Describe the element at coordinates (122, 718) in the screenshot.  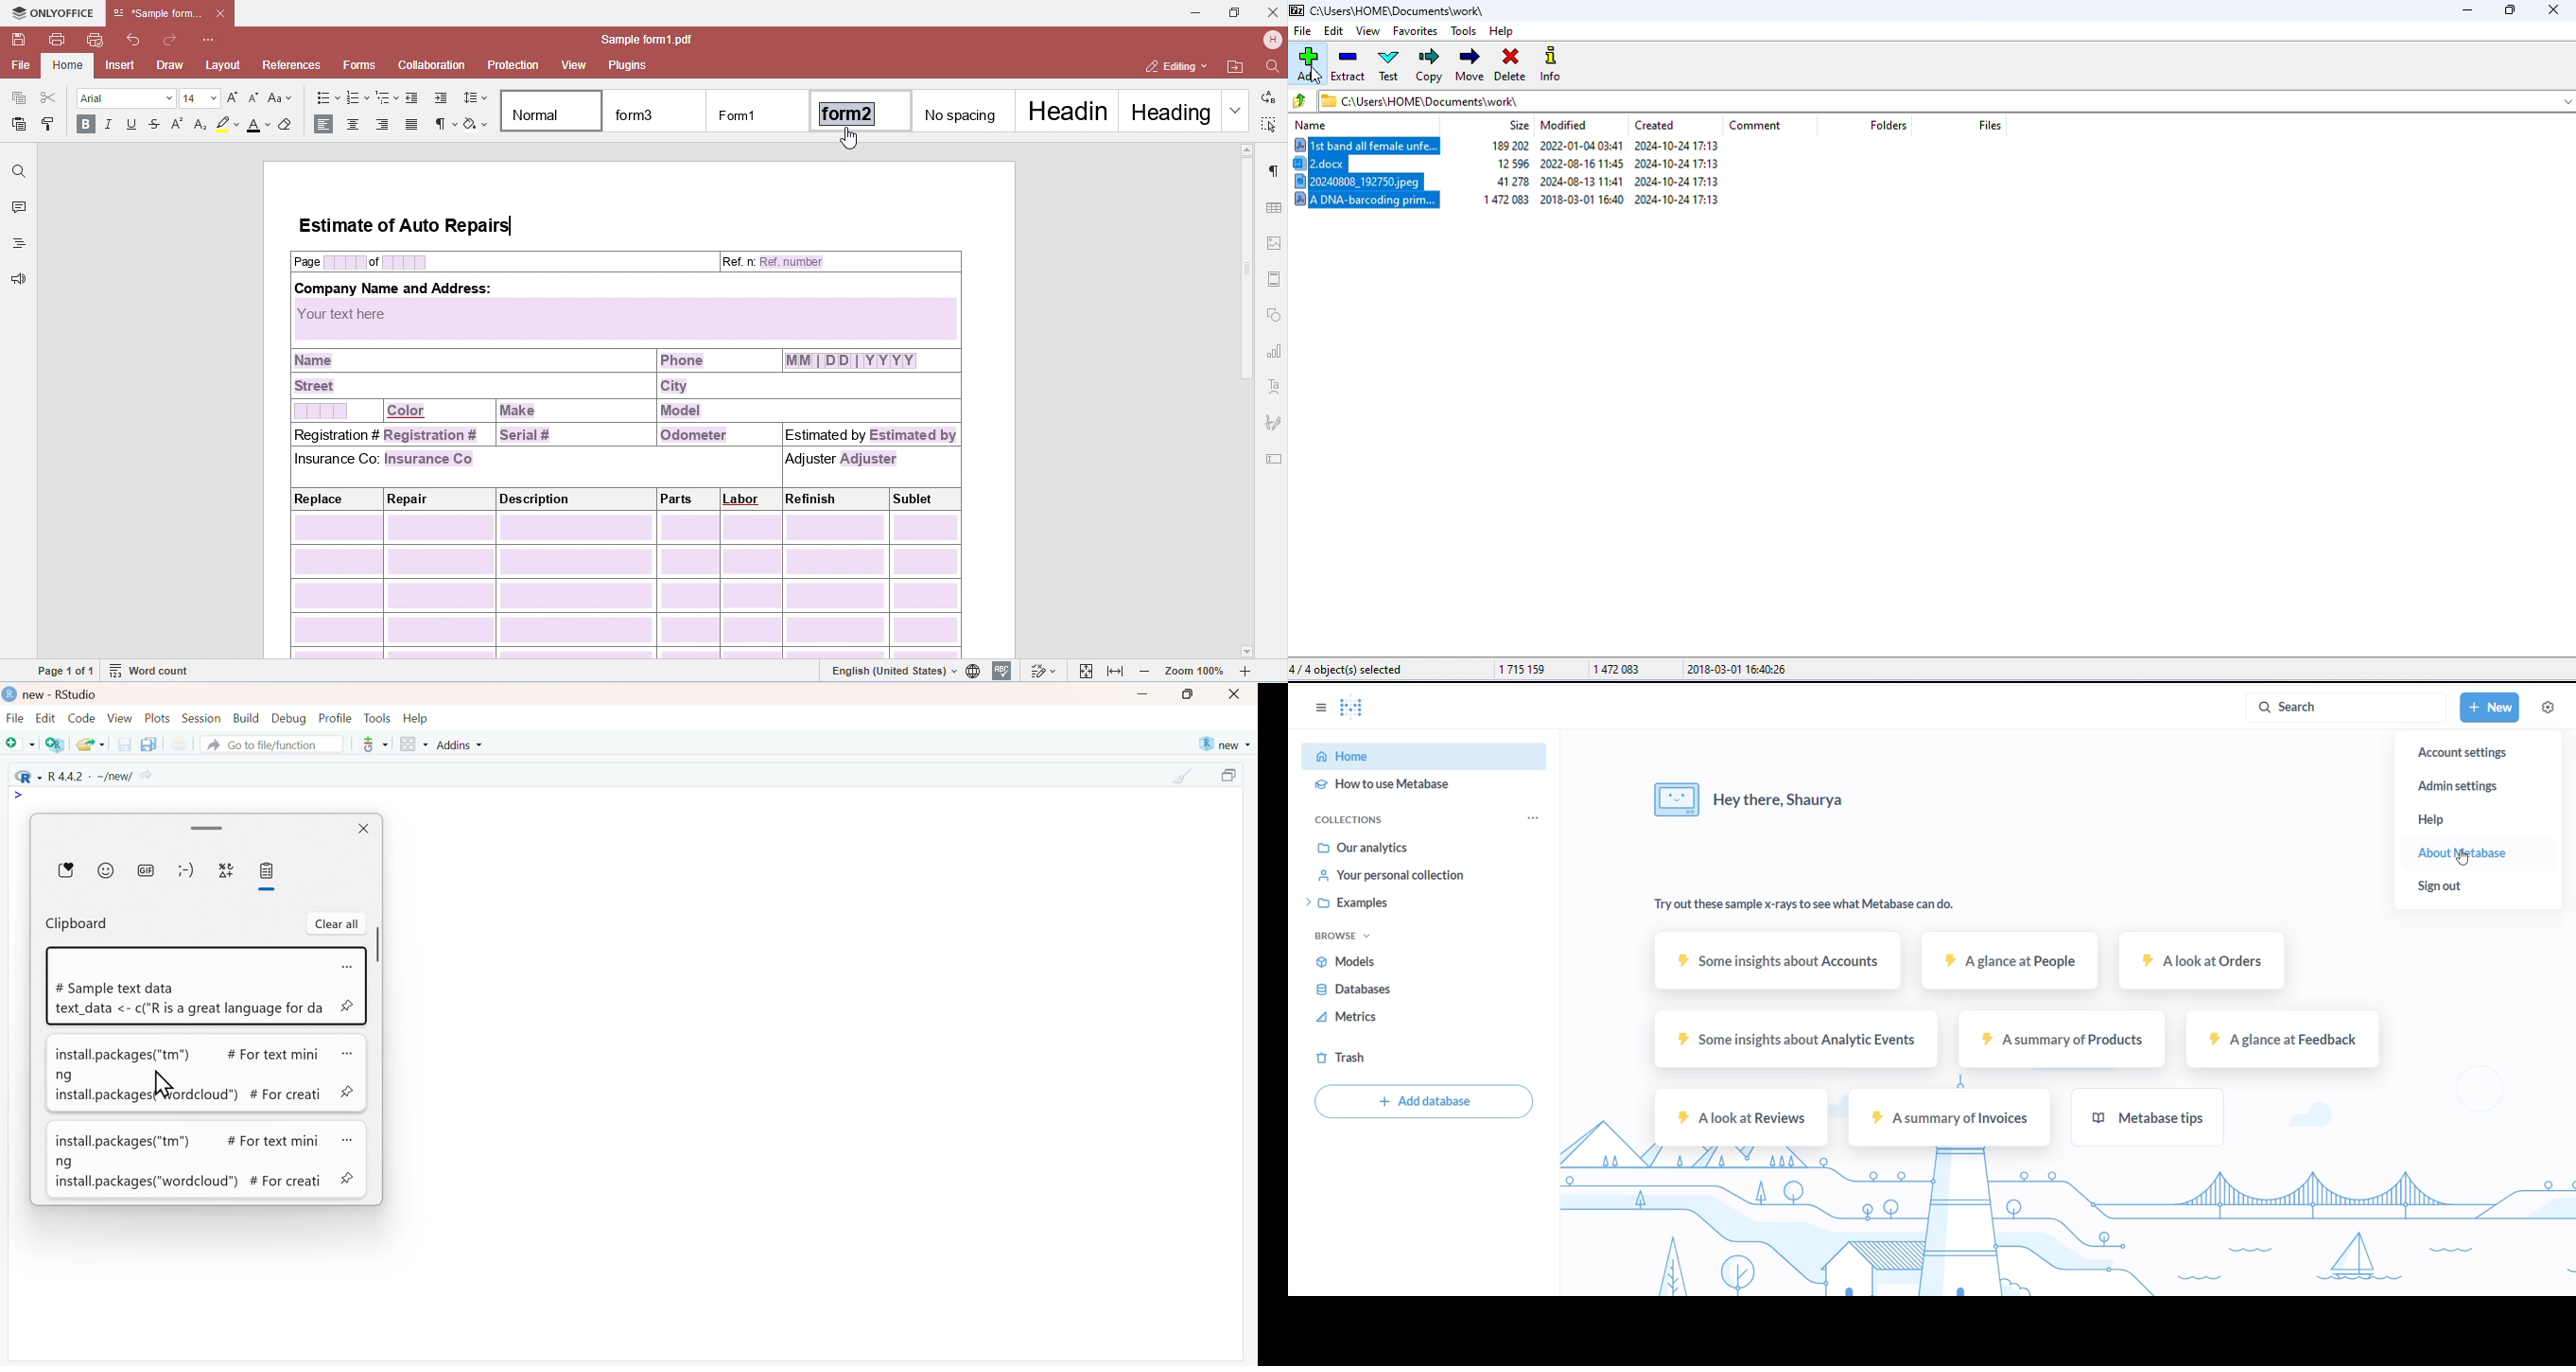
I see `View` at that location.